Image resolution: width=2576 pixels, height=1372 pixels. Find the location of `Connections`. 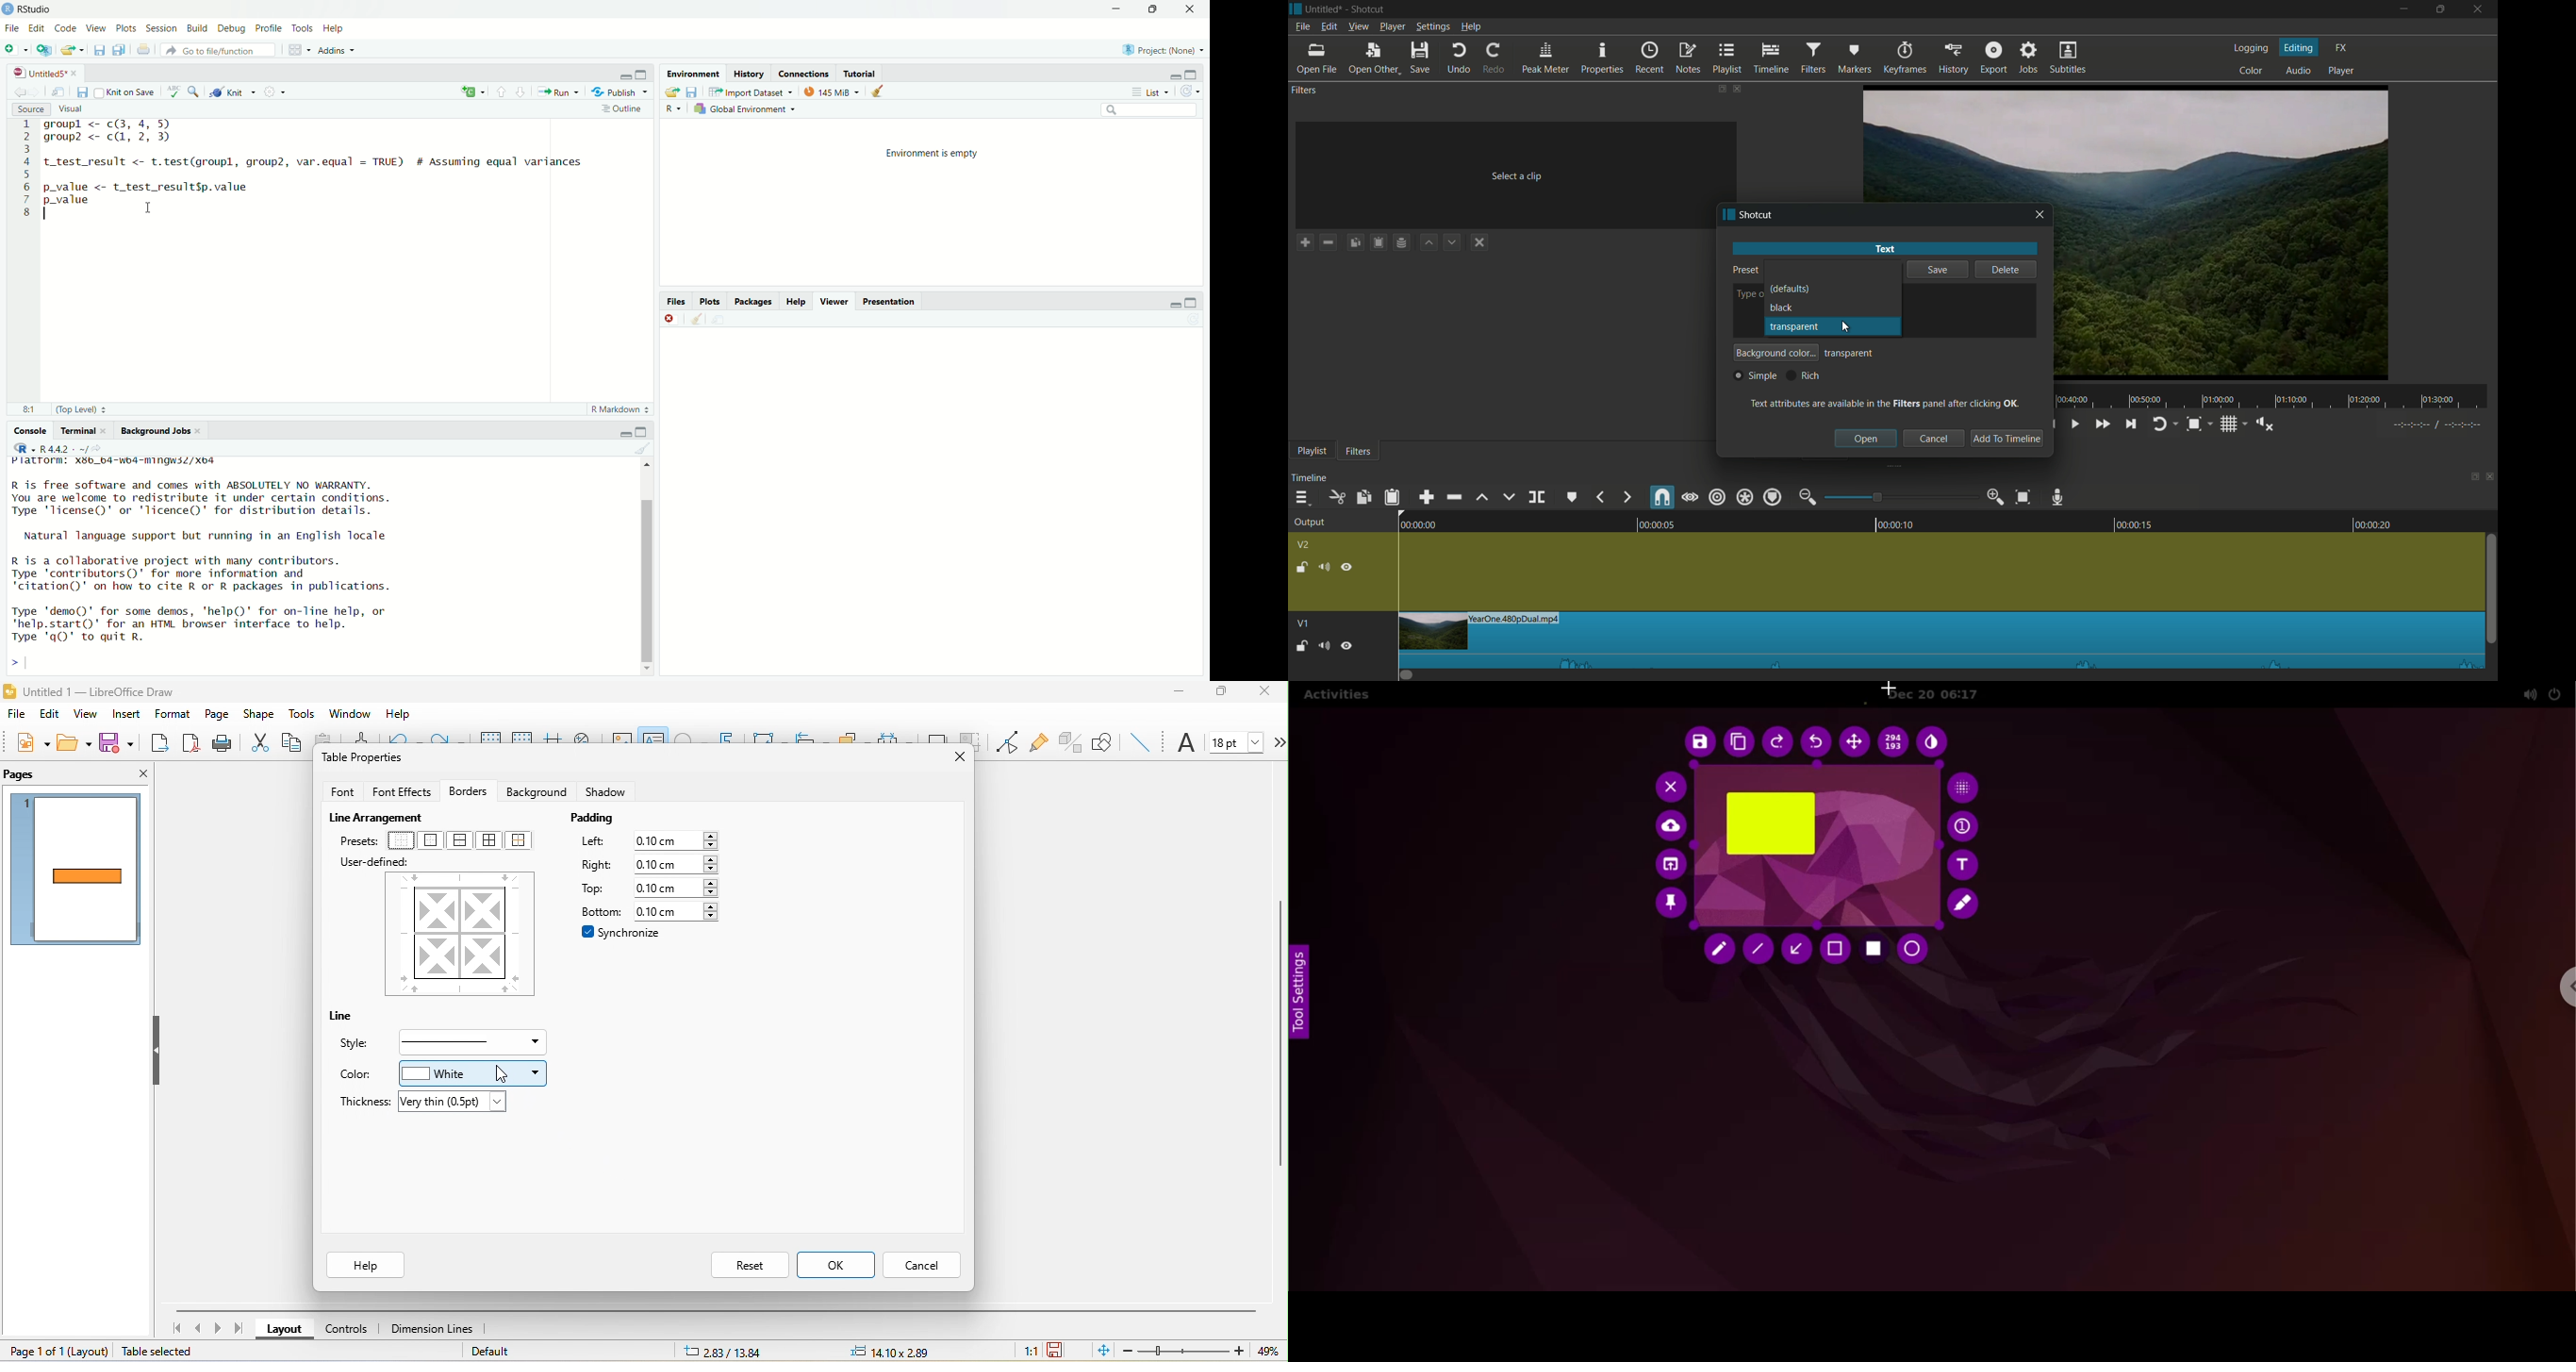

Connections is located at coordinates (804, 73).